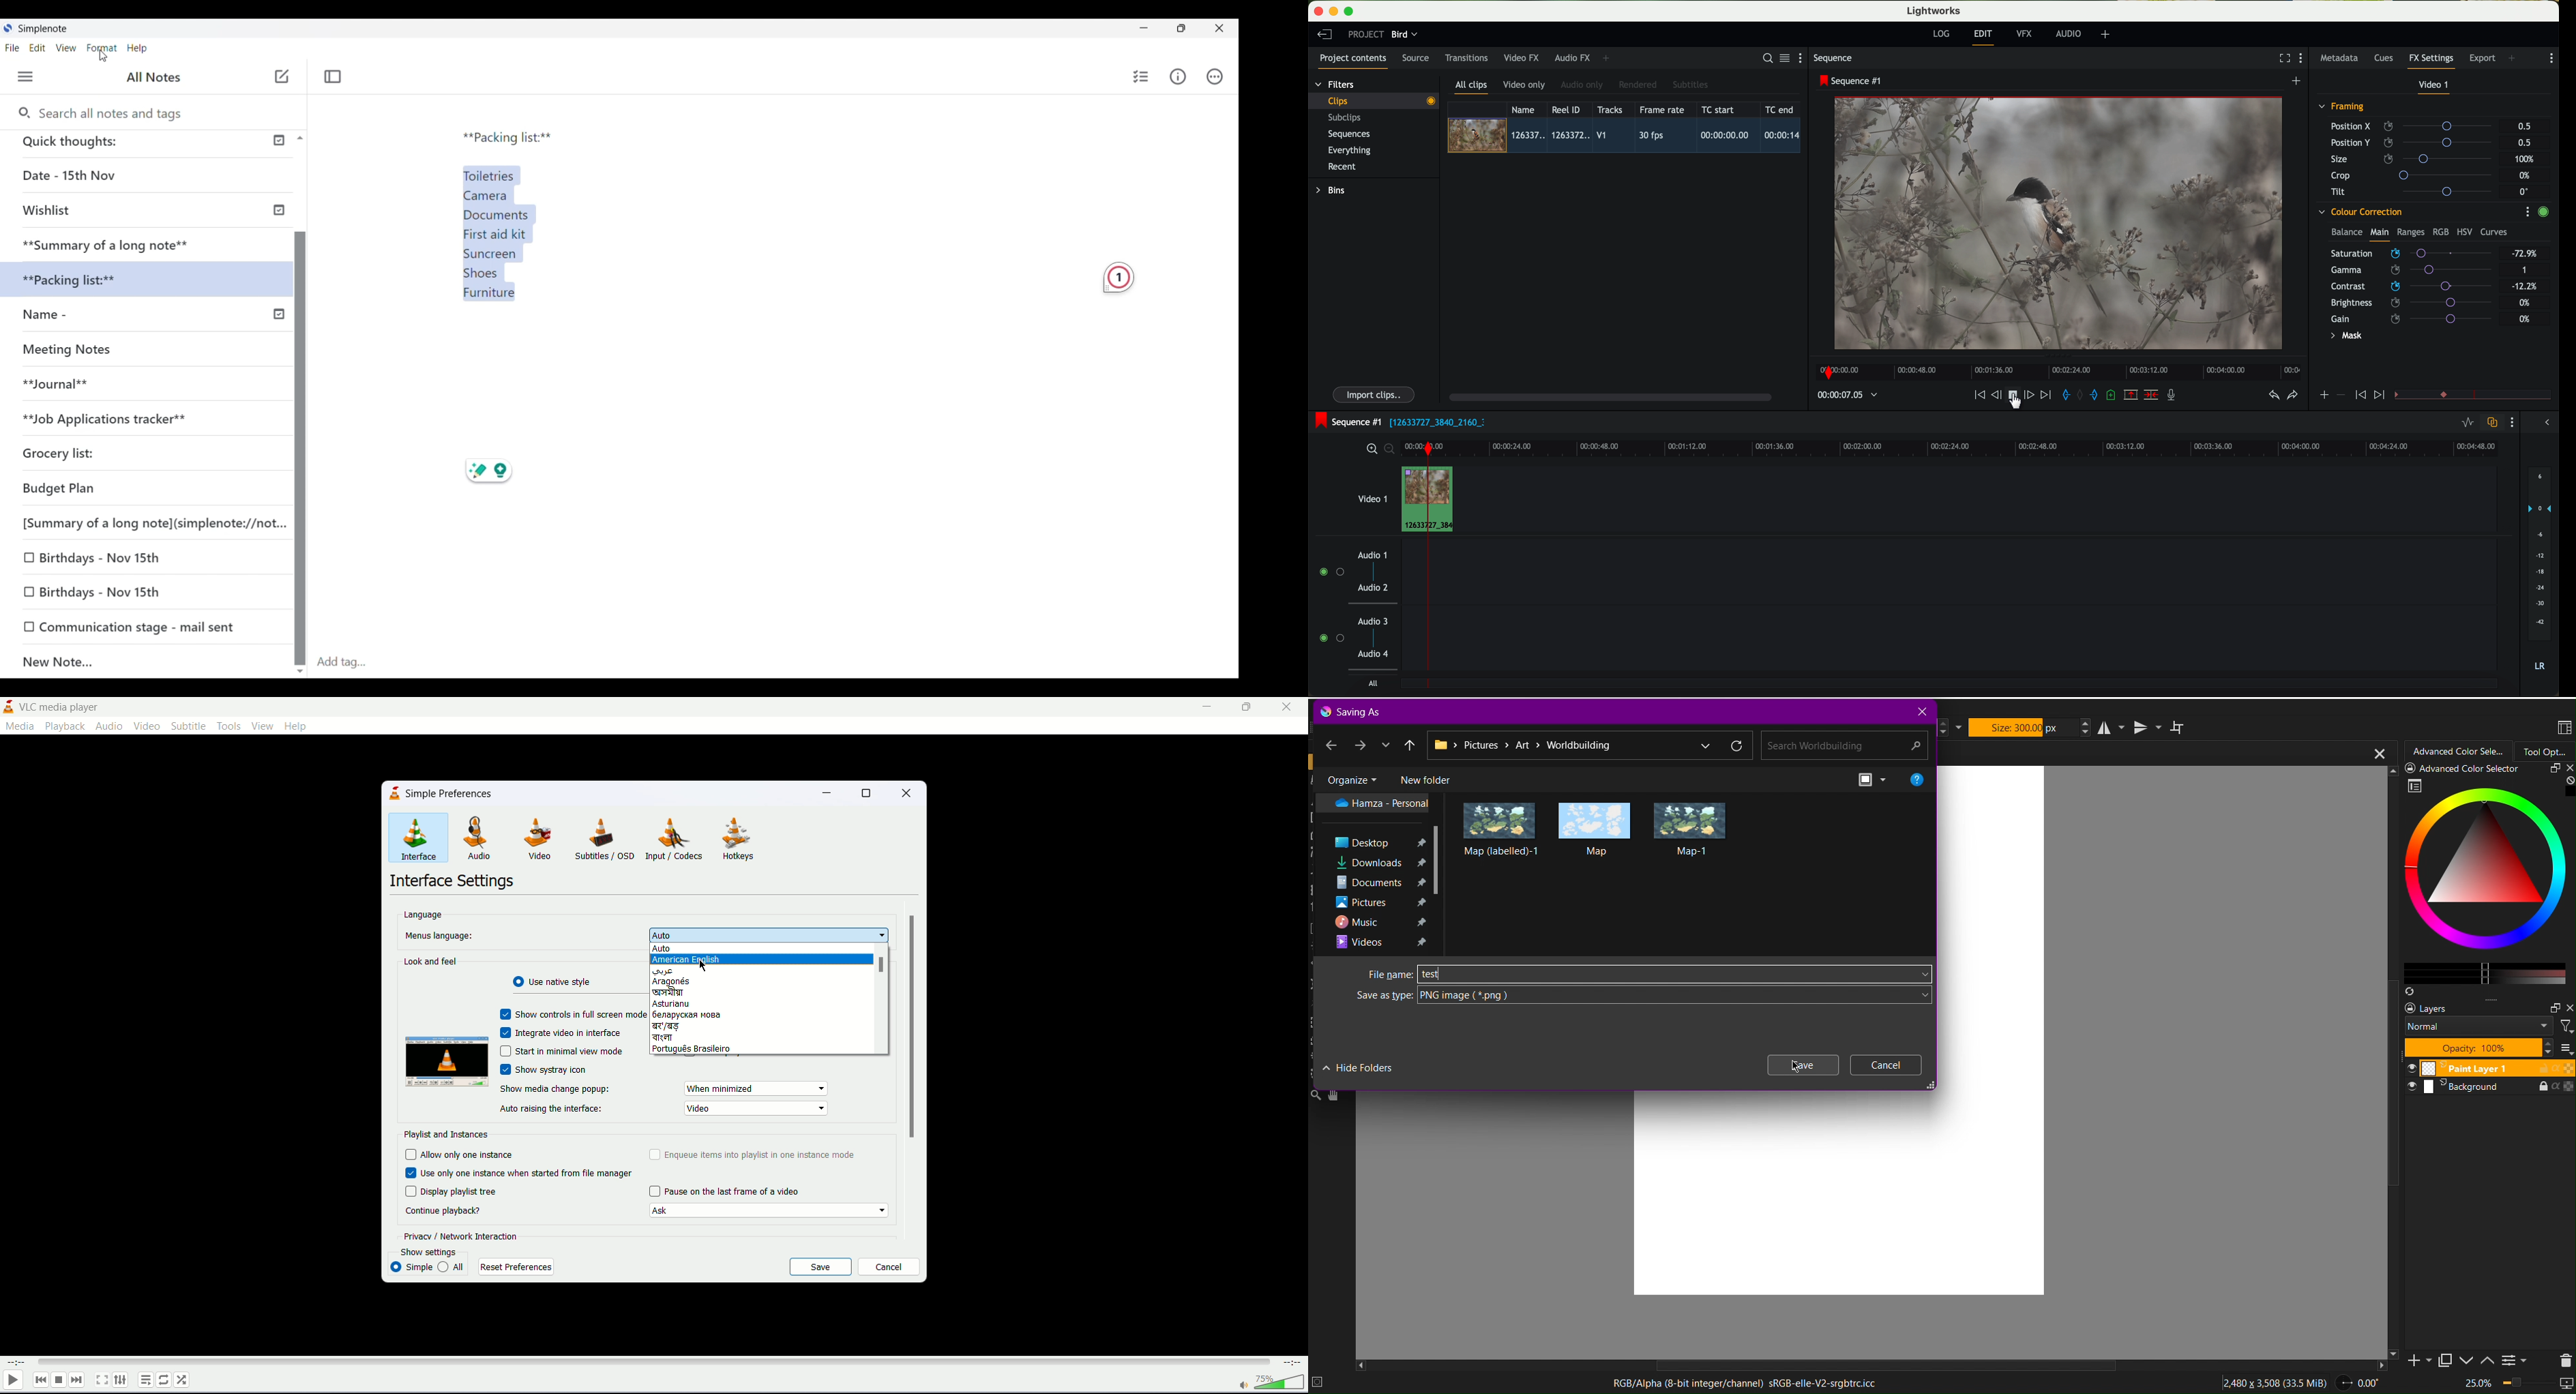 The height and width of the screenshot is (1400, 2576). I want to click on timeline, so click(2055, 369).